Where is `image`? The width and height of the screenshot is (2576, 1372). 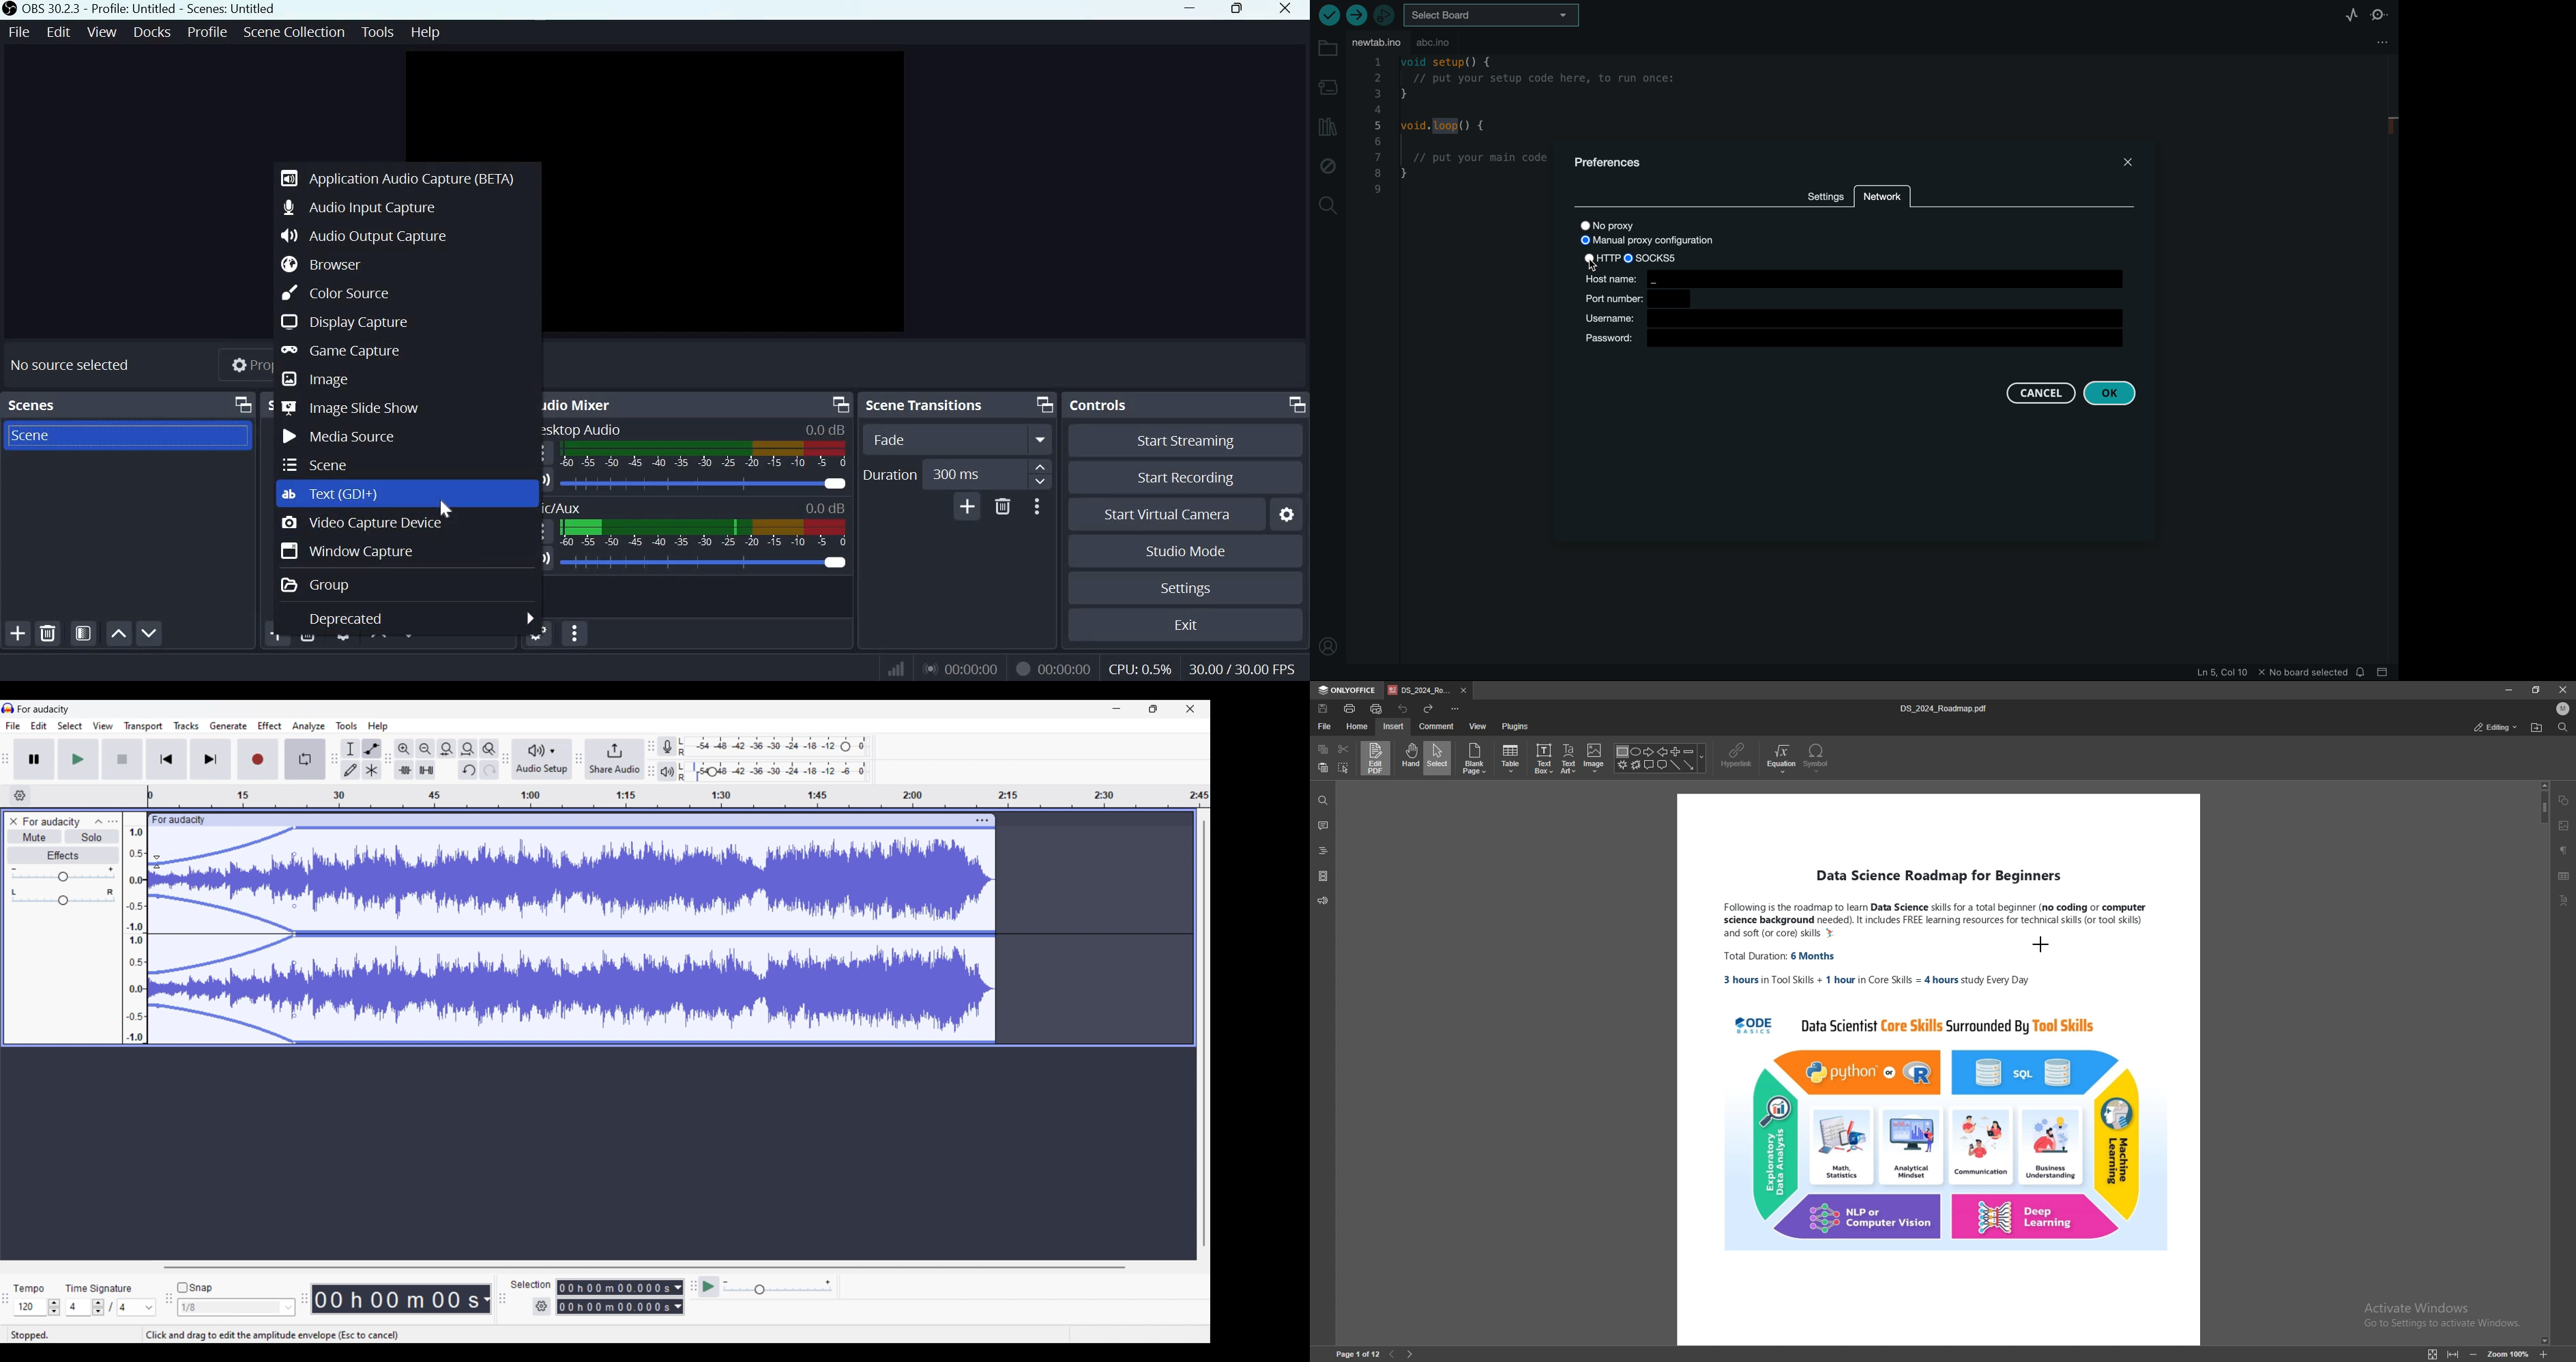 image is located at coordinates (2565, 826).